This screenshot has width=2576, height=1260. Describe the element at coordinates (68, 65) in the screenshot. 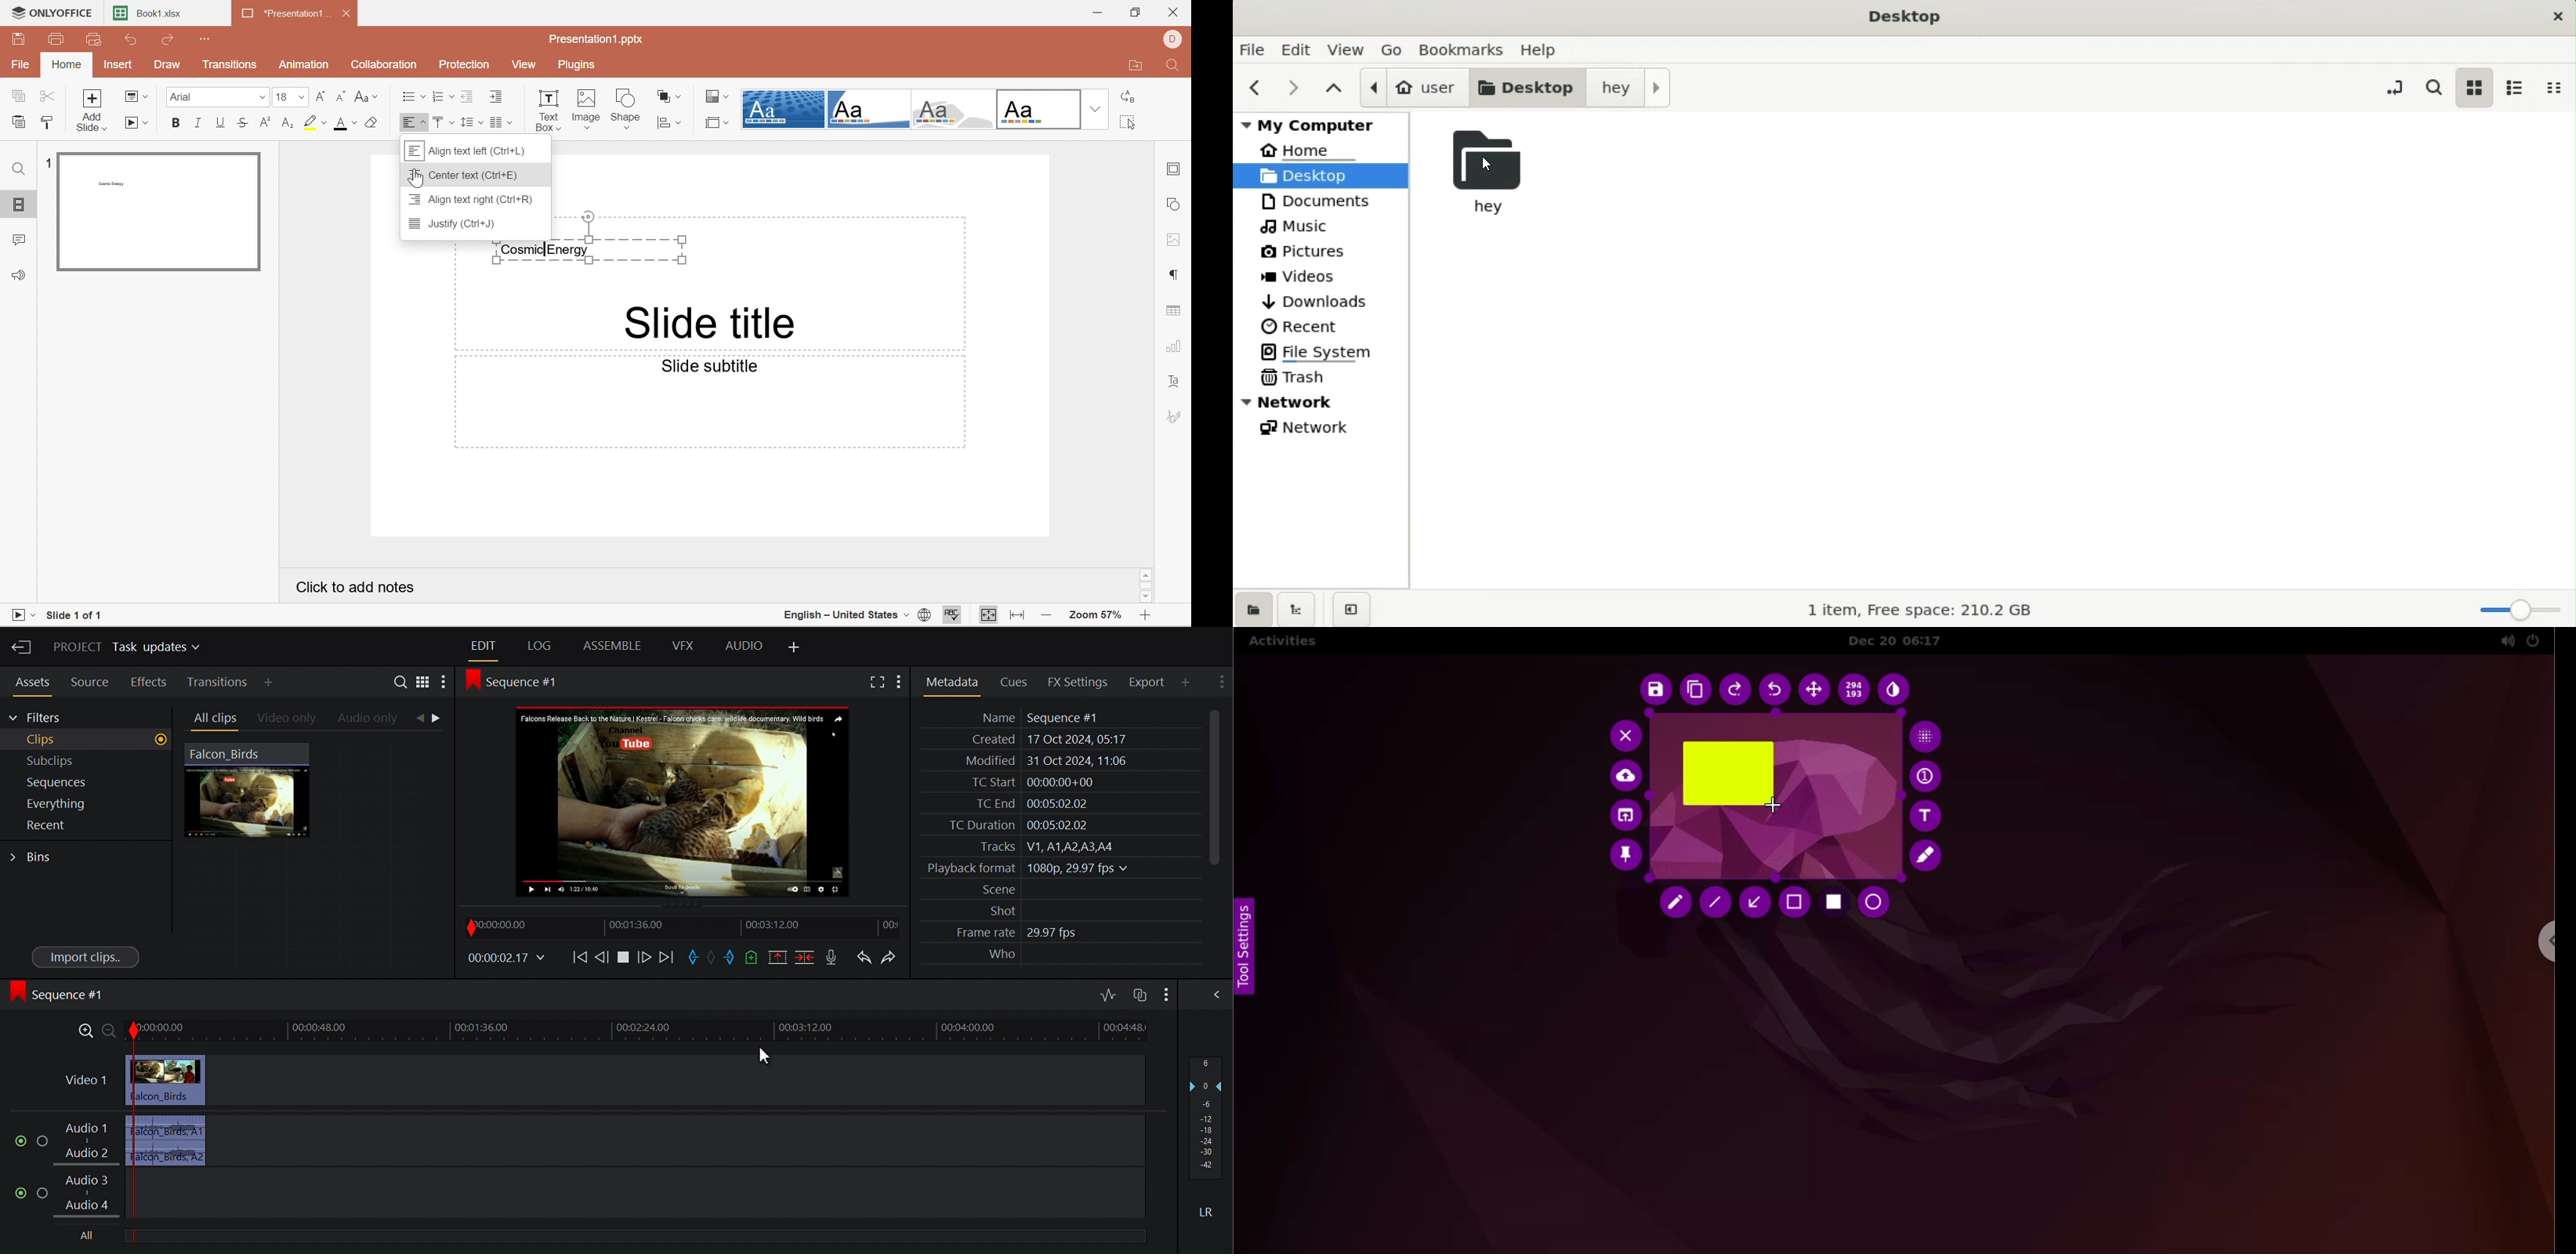

I see `Home` at that location.